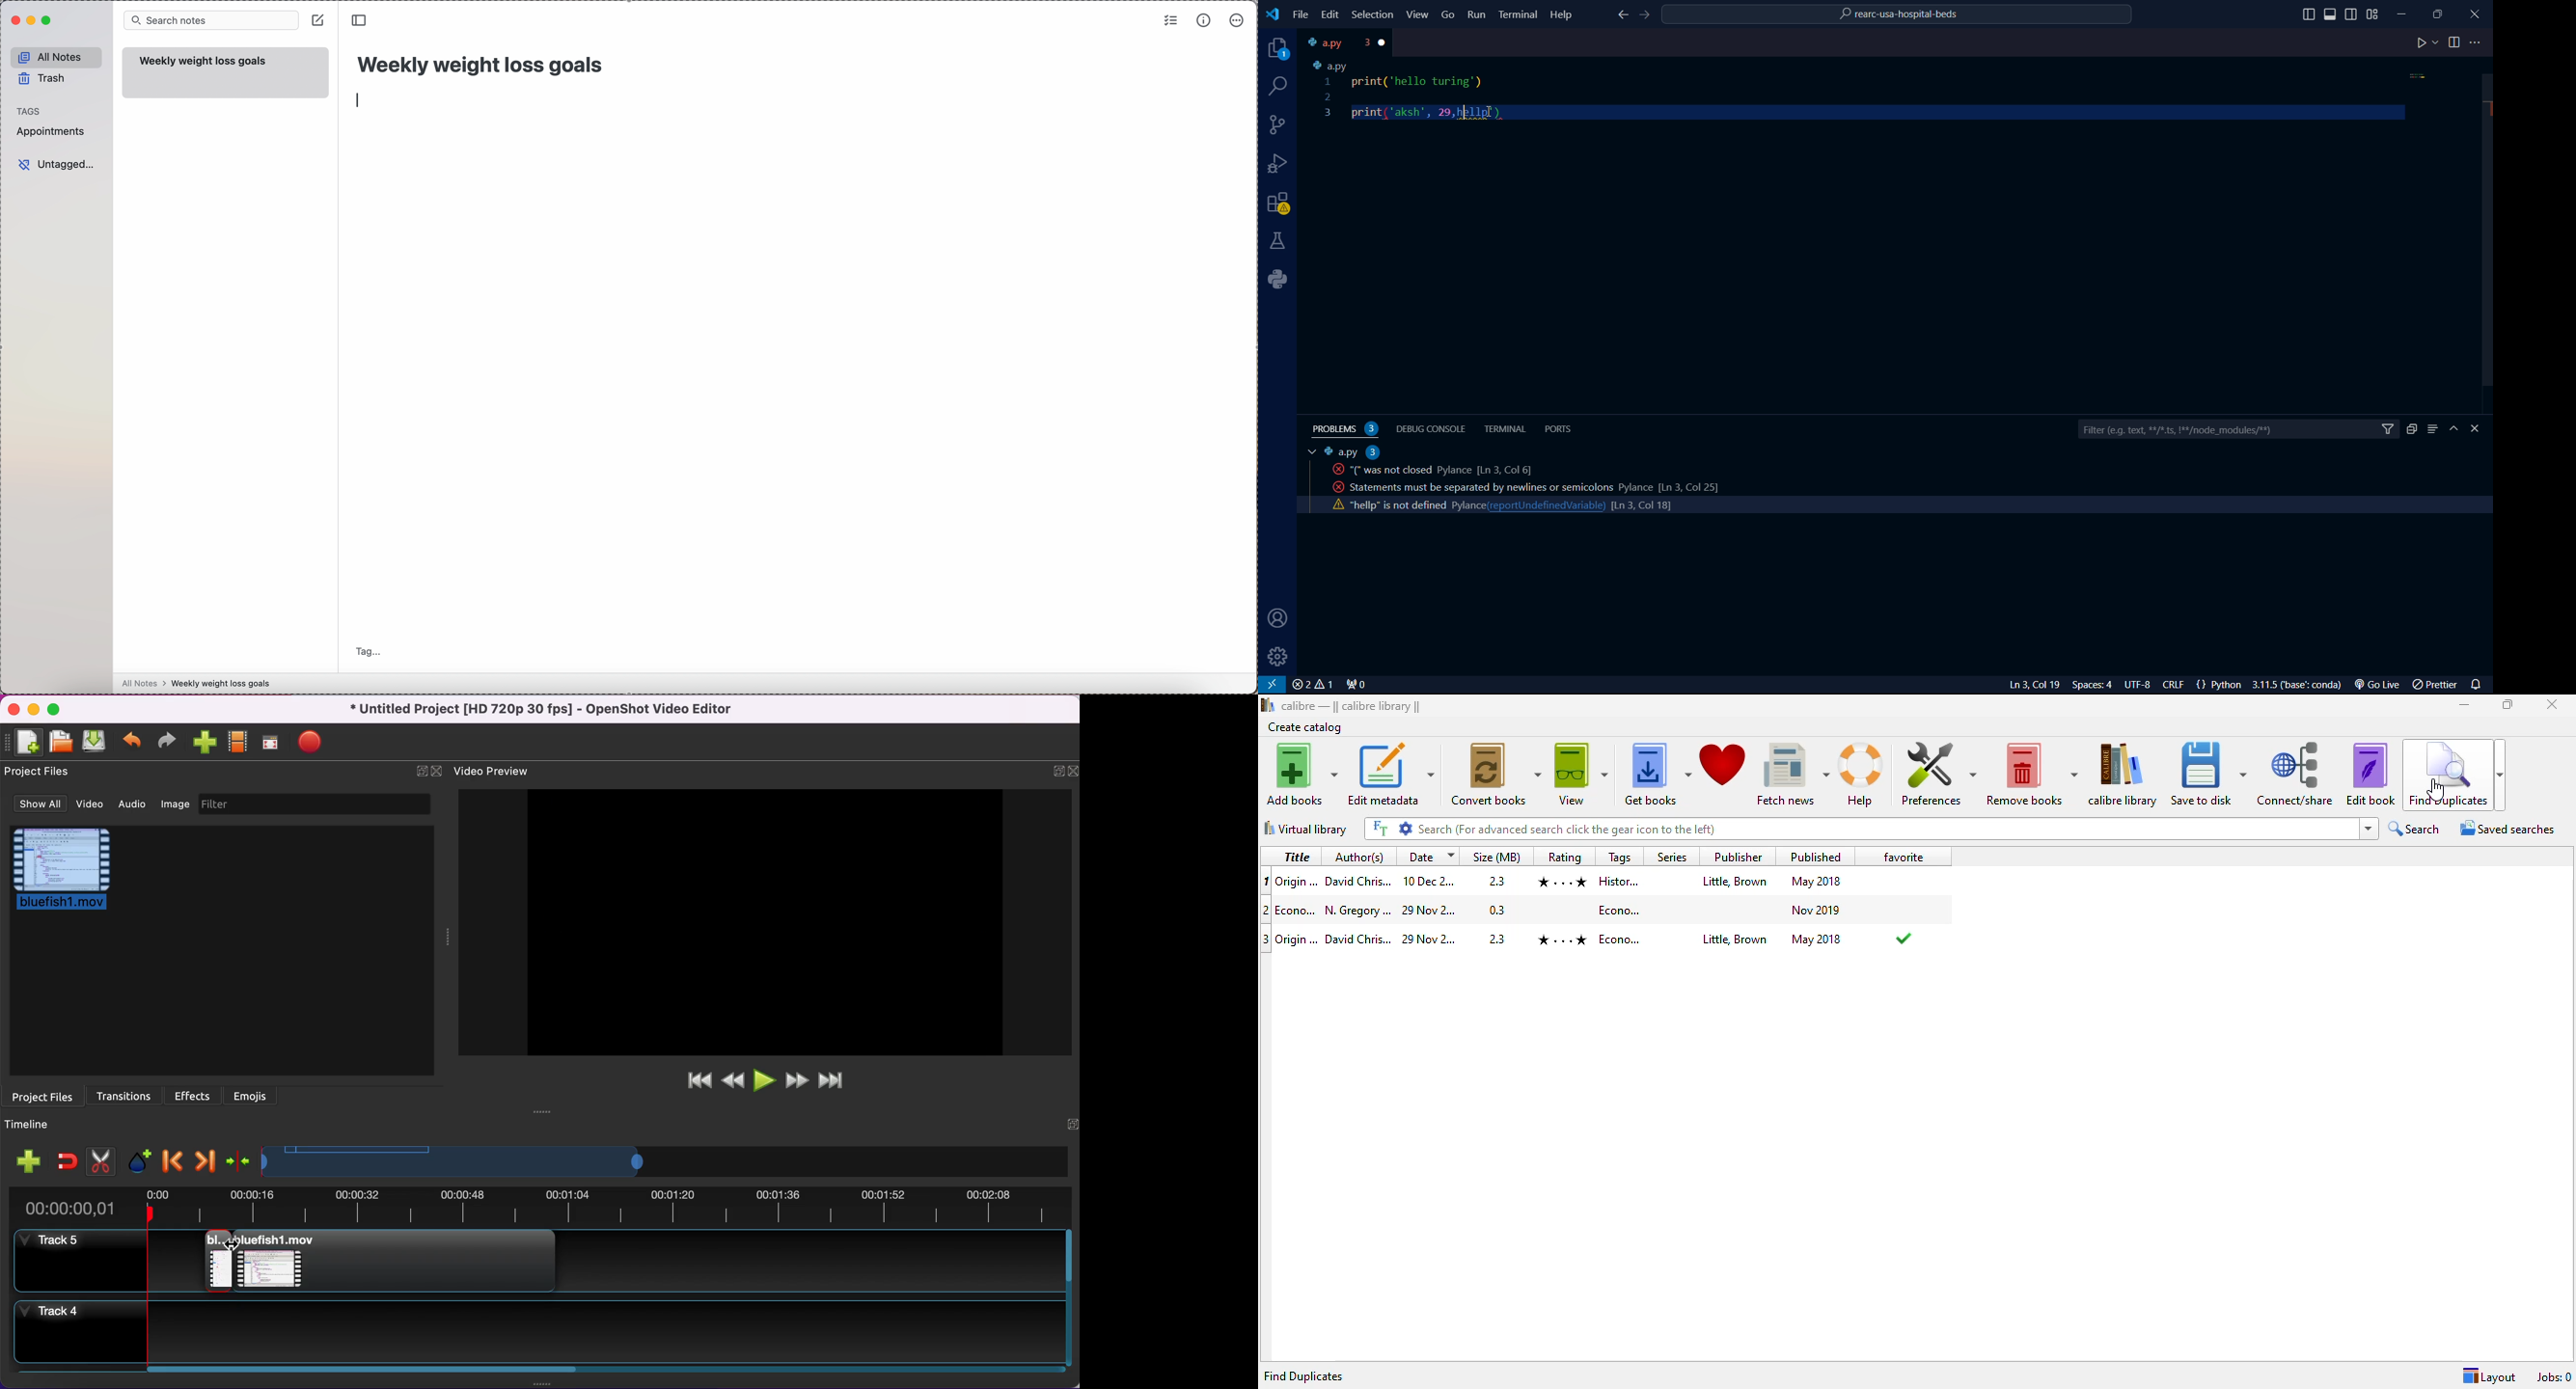 This screenshot has width=2576, height=1400. Describe the element at coordinates (1359, 857) in the screenshot. I see `author(s)` at that location.